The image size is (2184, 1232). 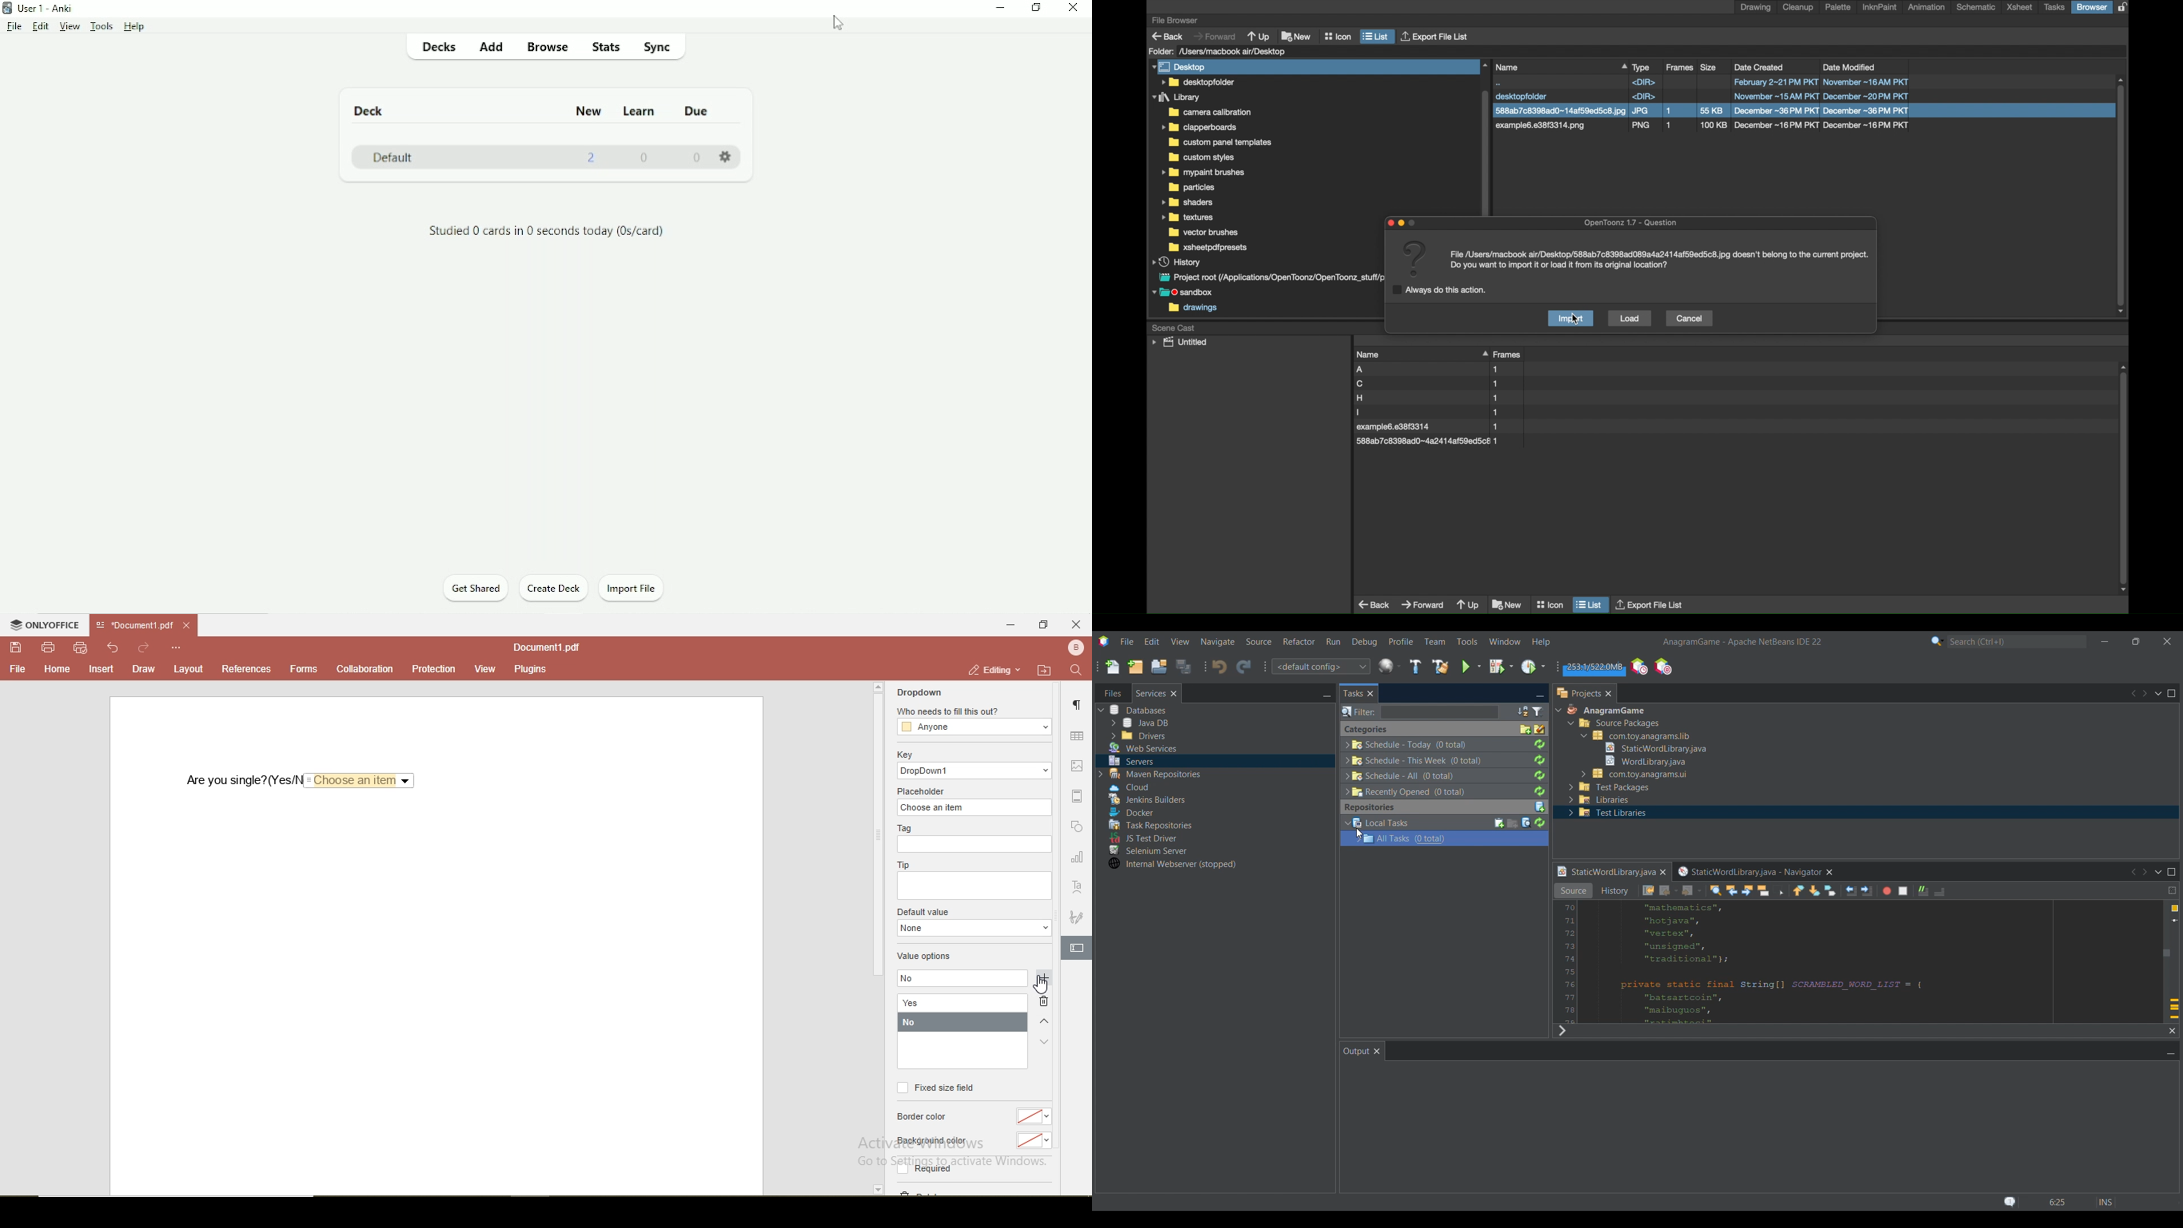 What do you see at coordinates (697, 111) in the screenshot?
I see `Due` at bounding box center [697, 111].